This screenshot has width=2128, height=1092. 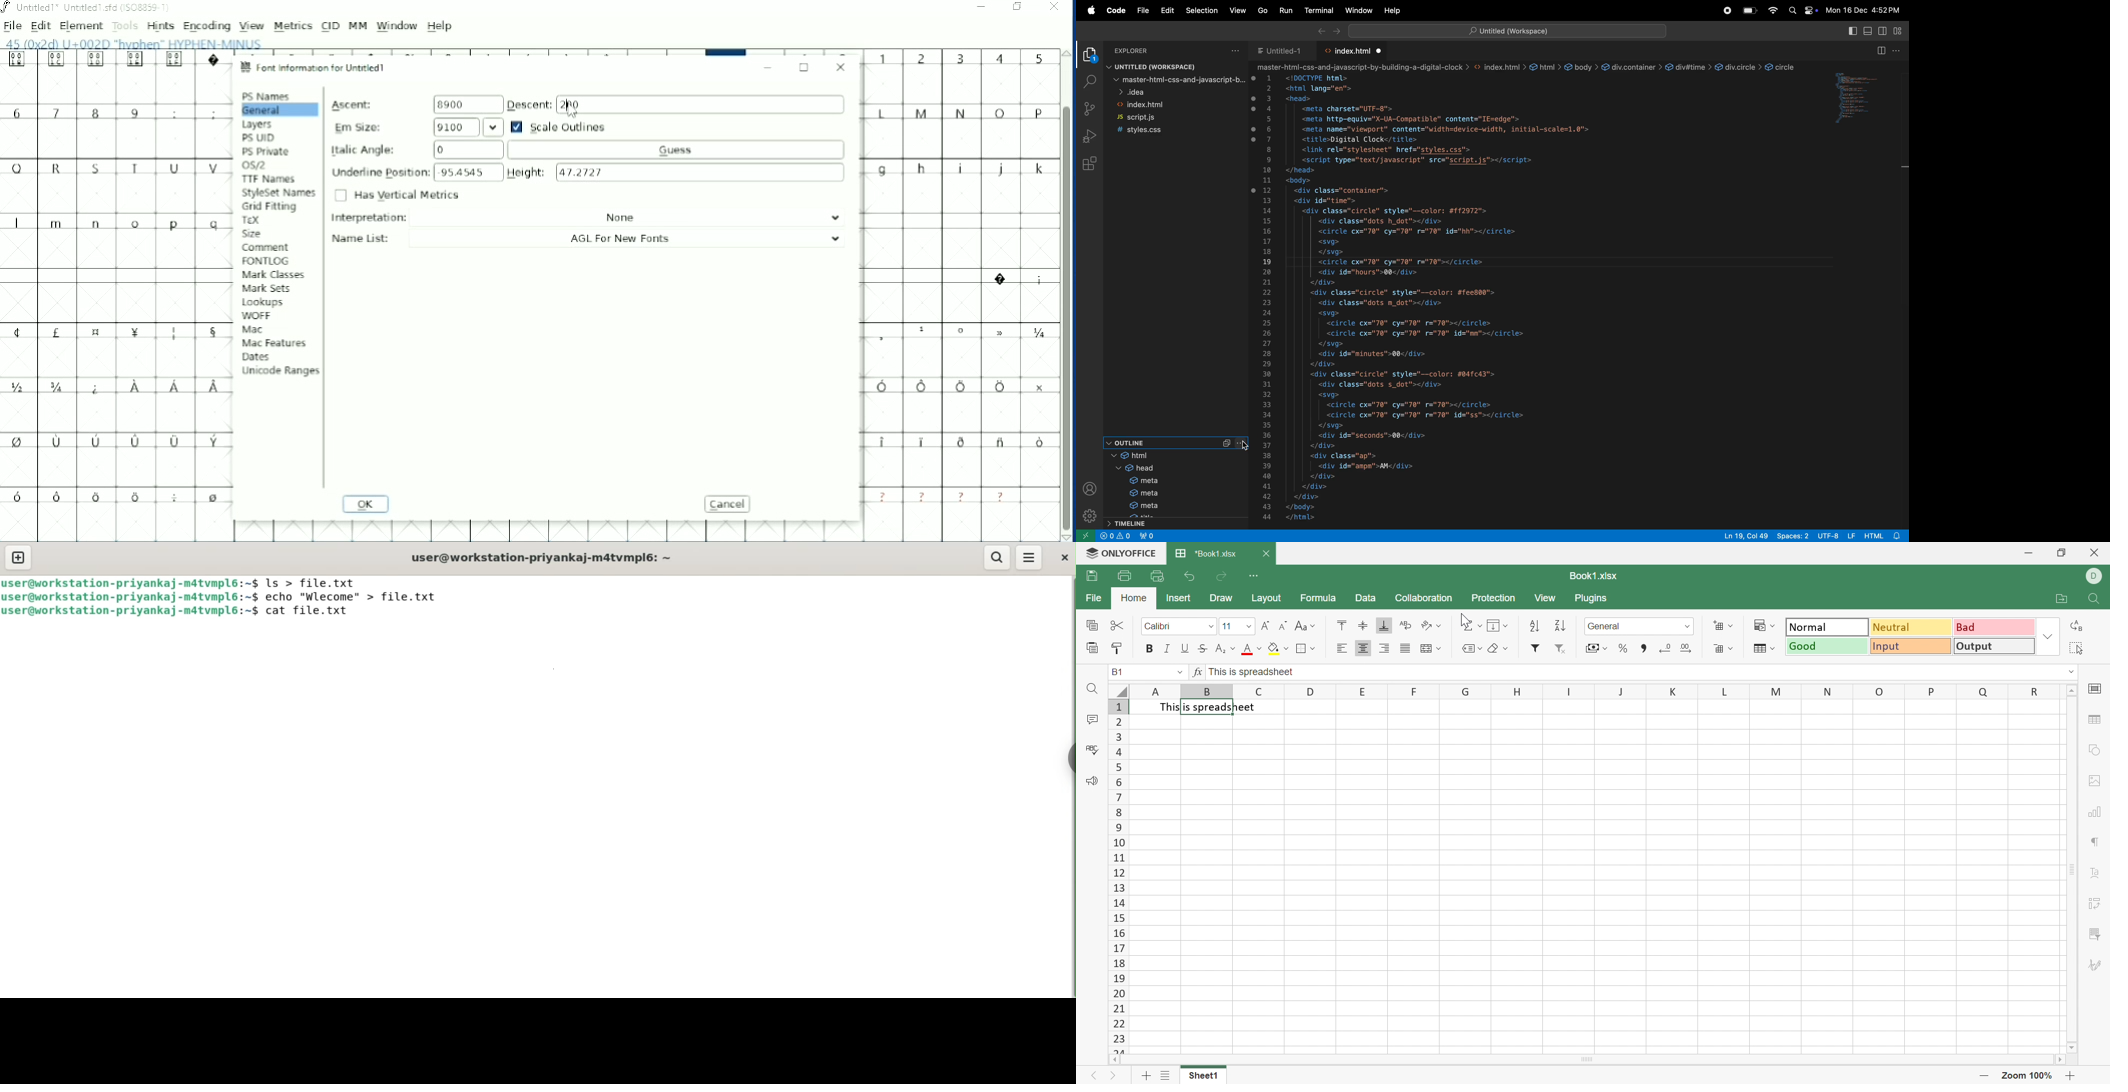 I want to click on Find, so click(x=1091, y=689).